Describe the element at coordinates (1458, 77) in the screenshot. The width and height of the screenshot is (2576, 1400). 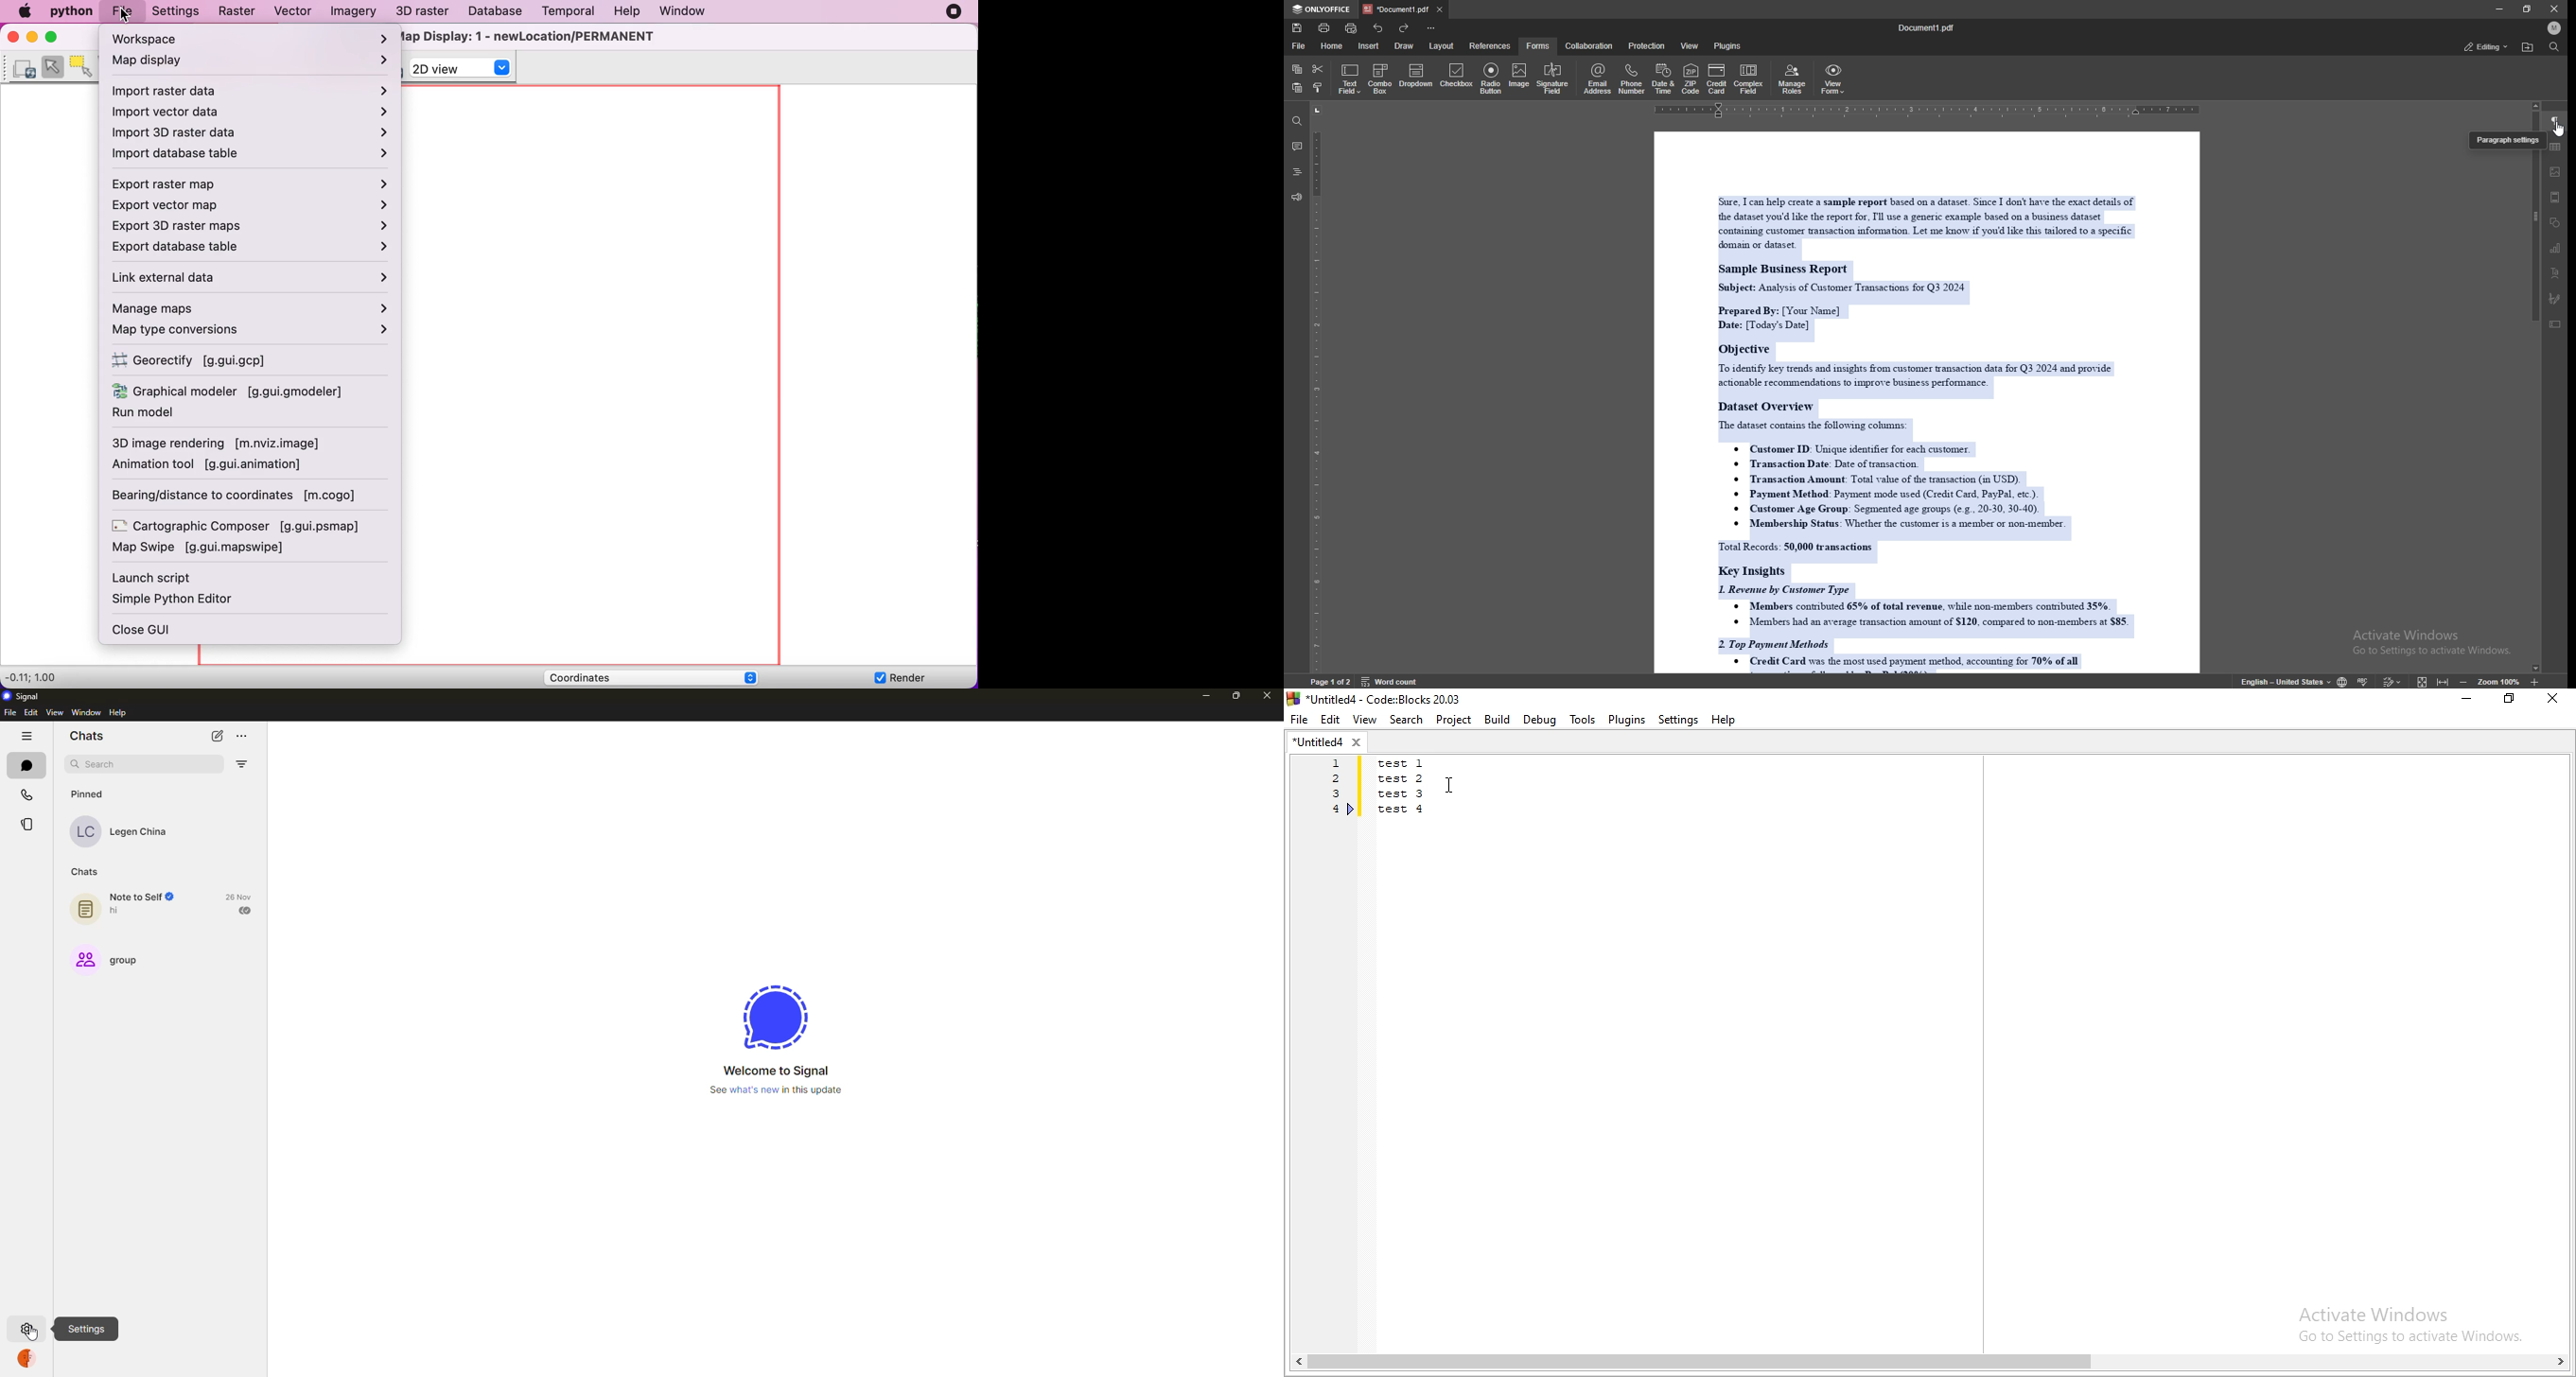
I see `checkbox` at that location.